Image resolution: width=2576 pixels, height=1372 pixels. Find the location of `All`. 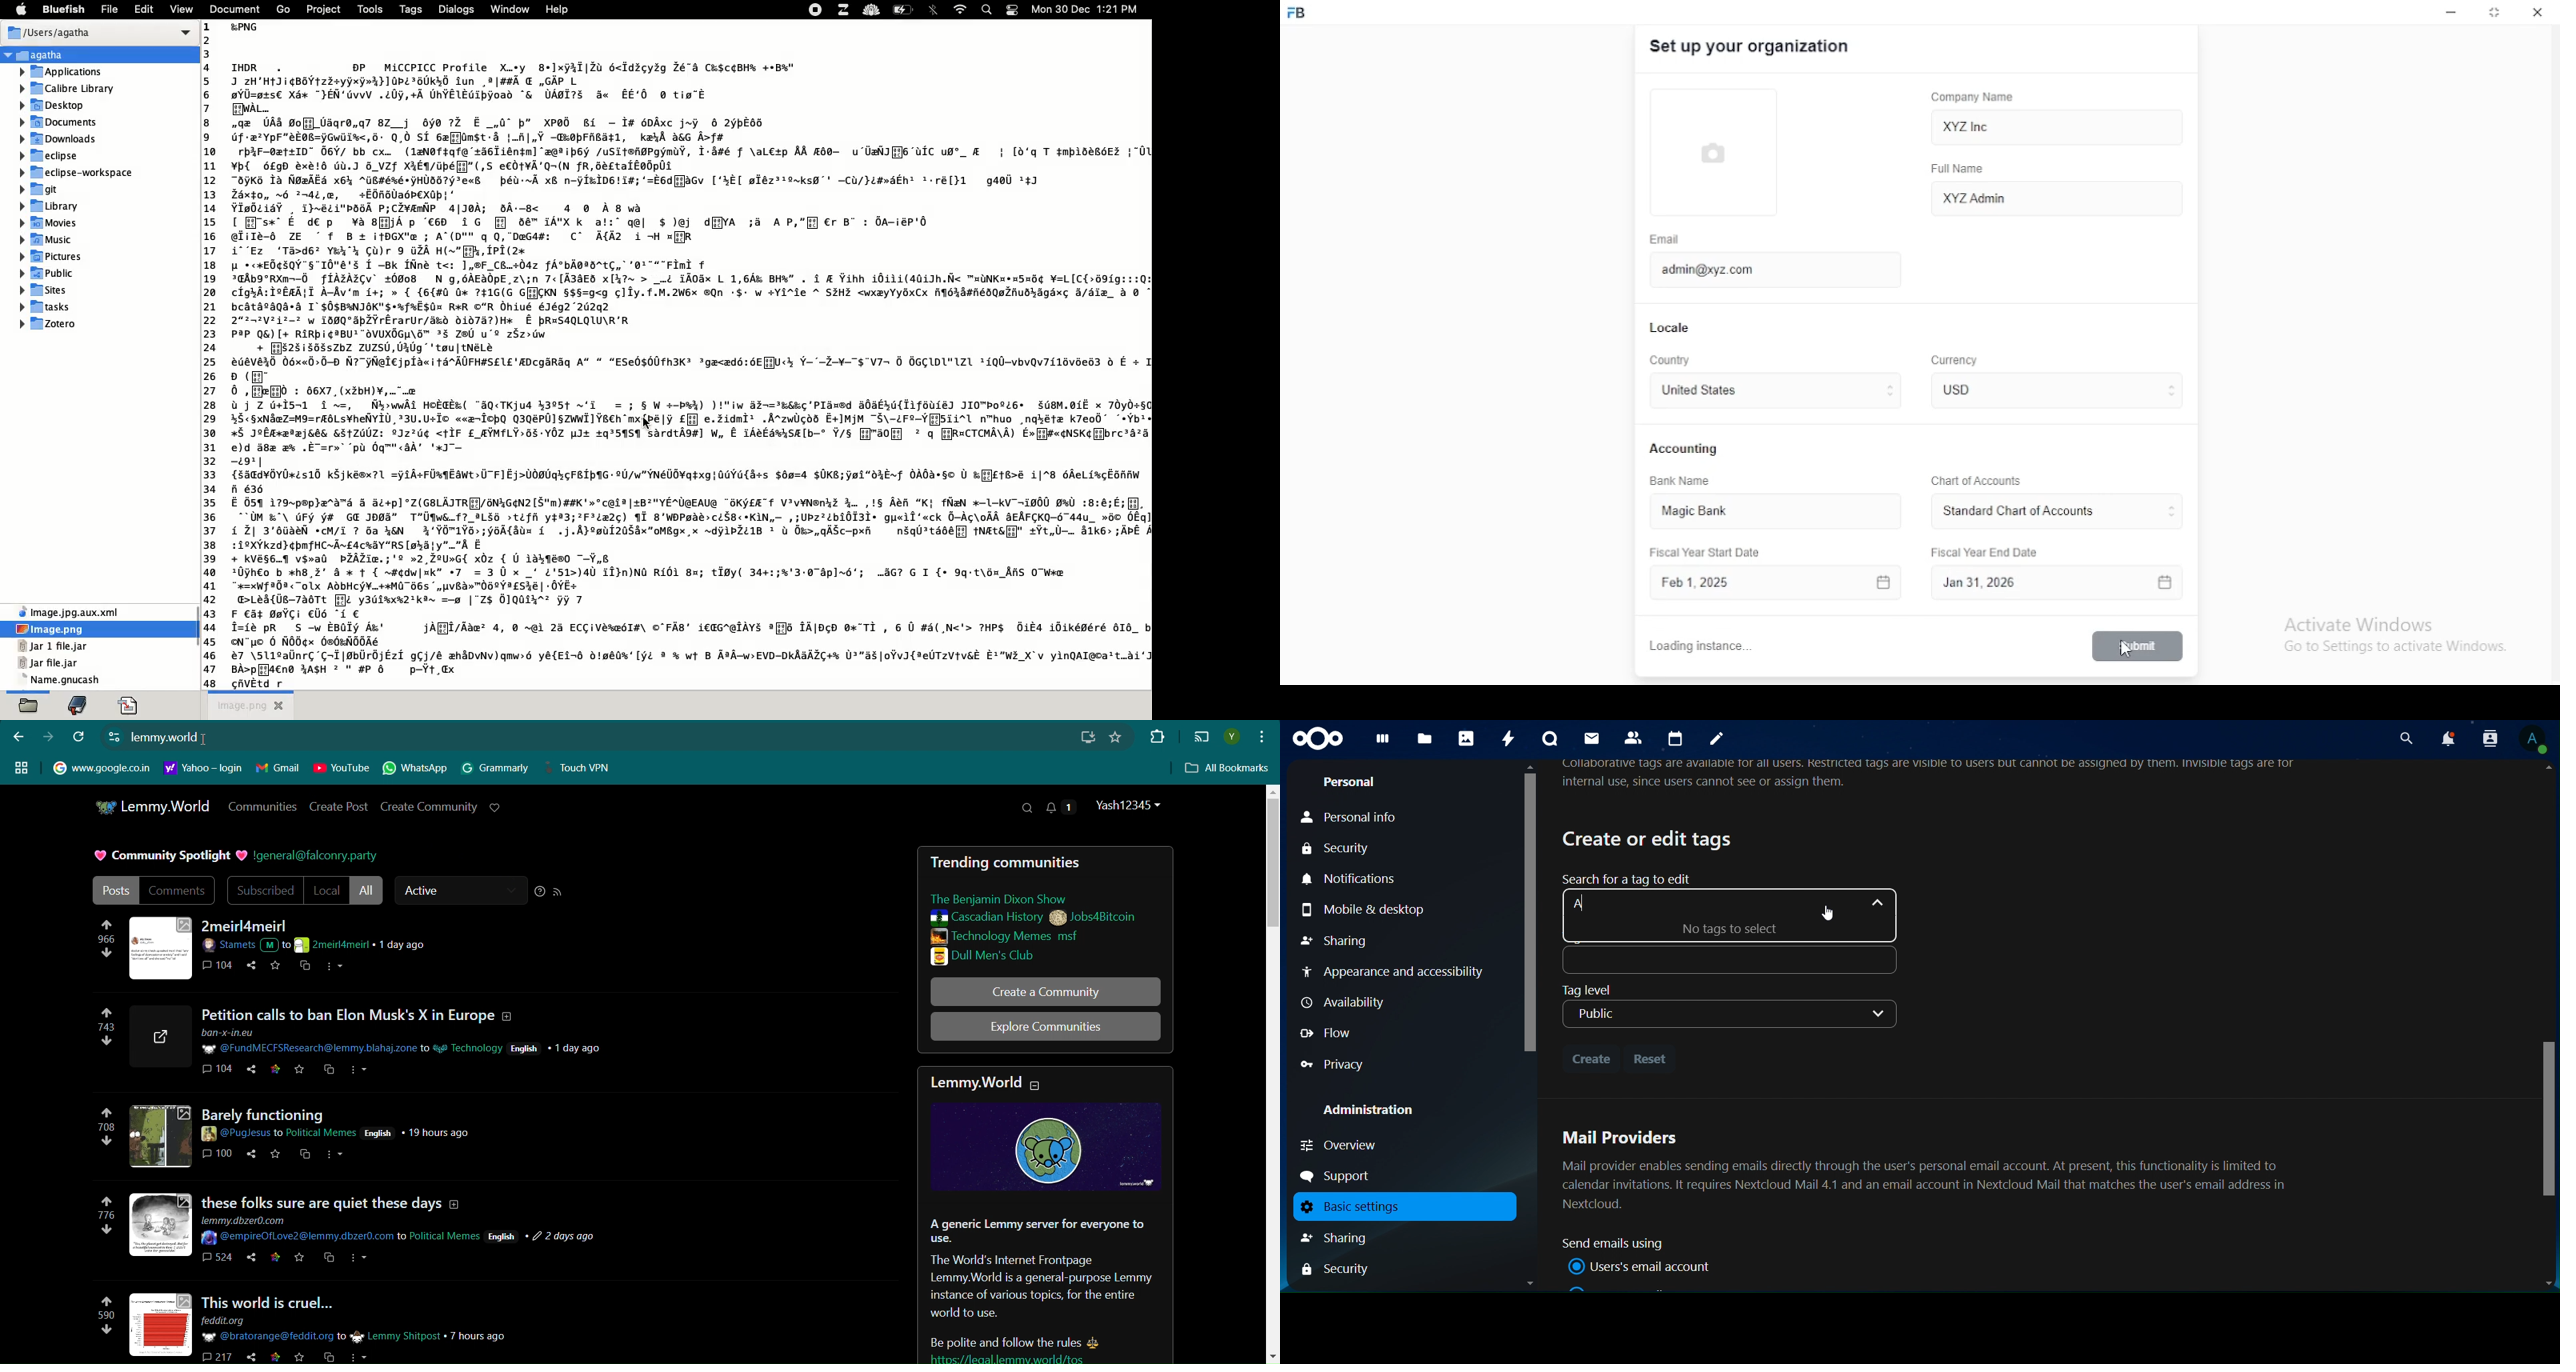

All is located at coordinates (368, 891).